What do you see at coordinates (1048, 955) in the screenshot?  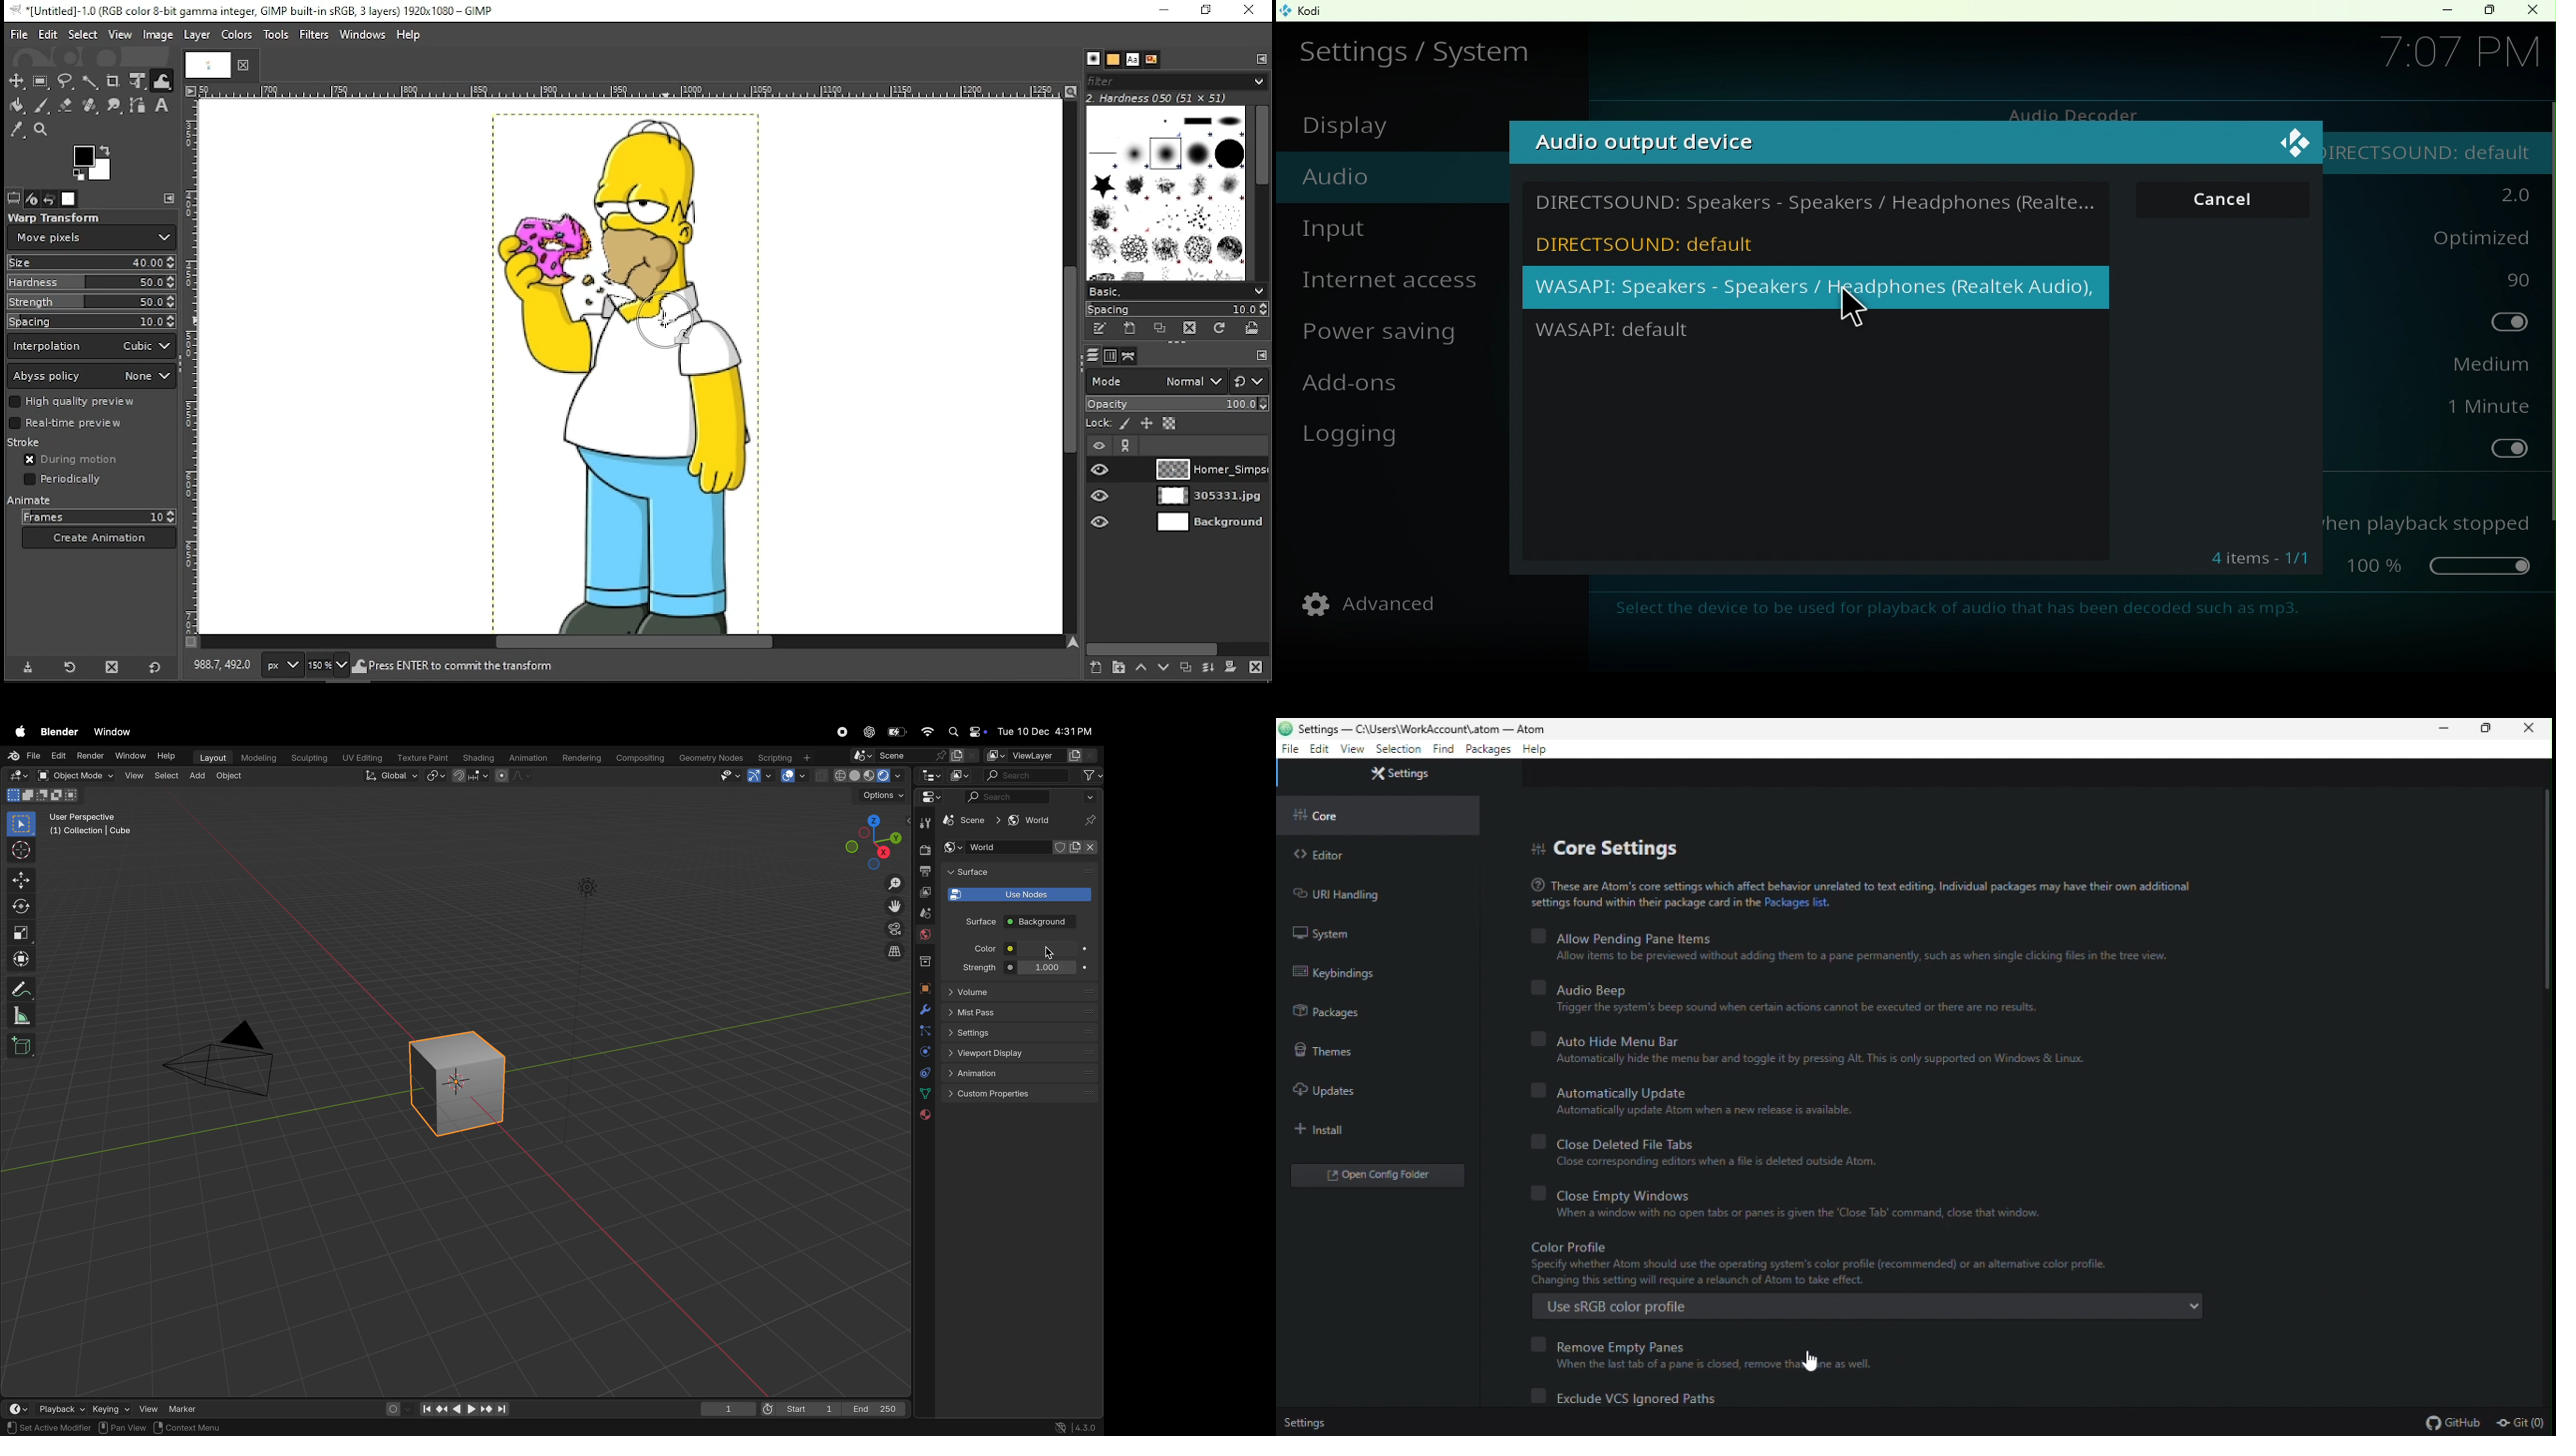 I see `cursor` at bounding box center [1048, 955].